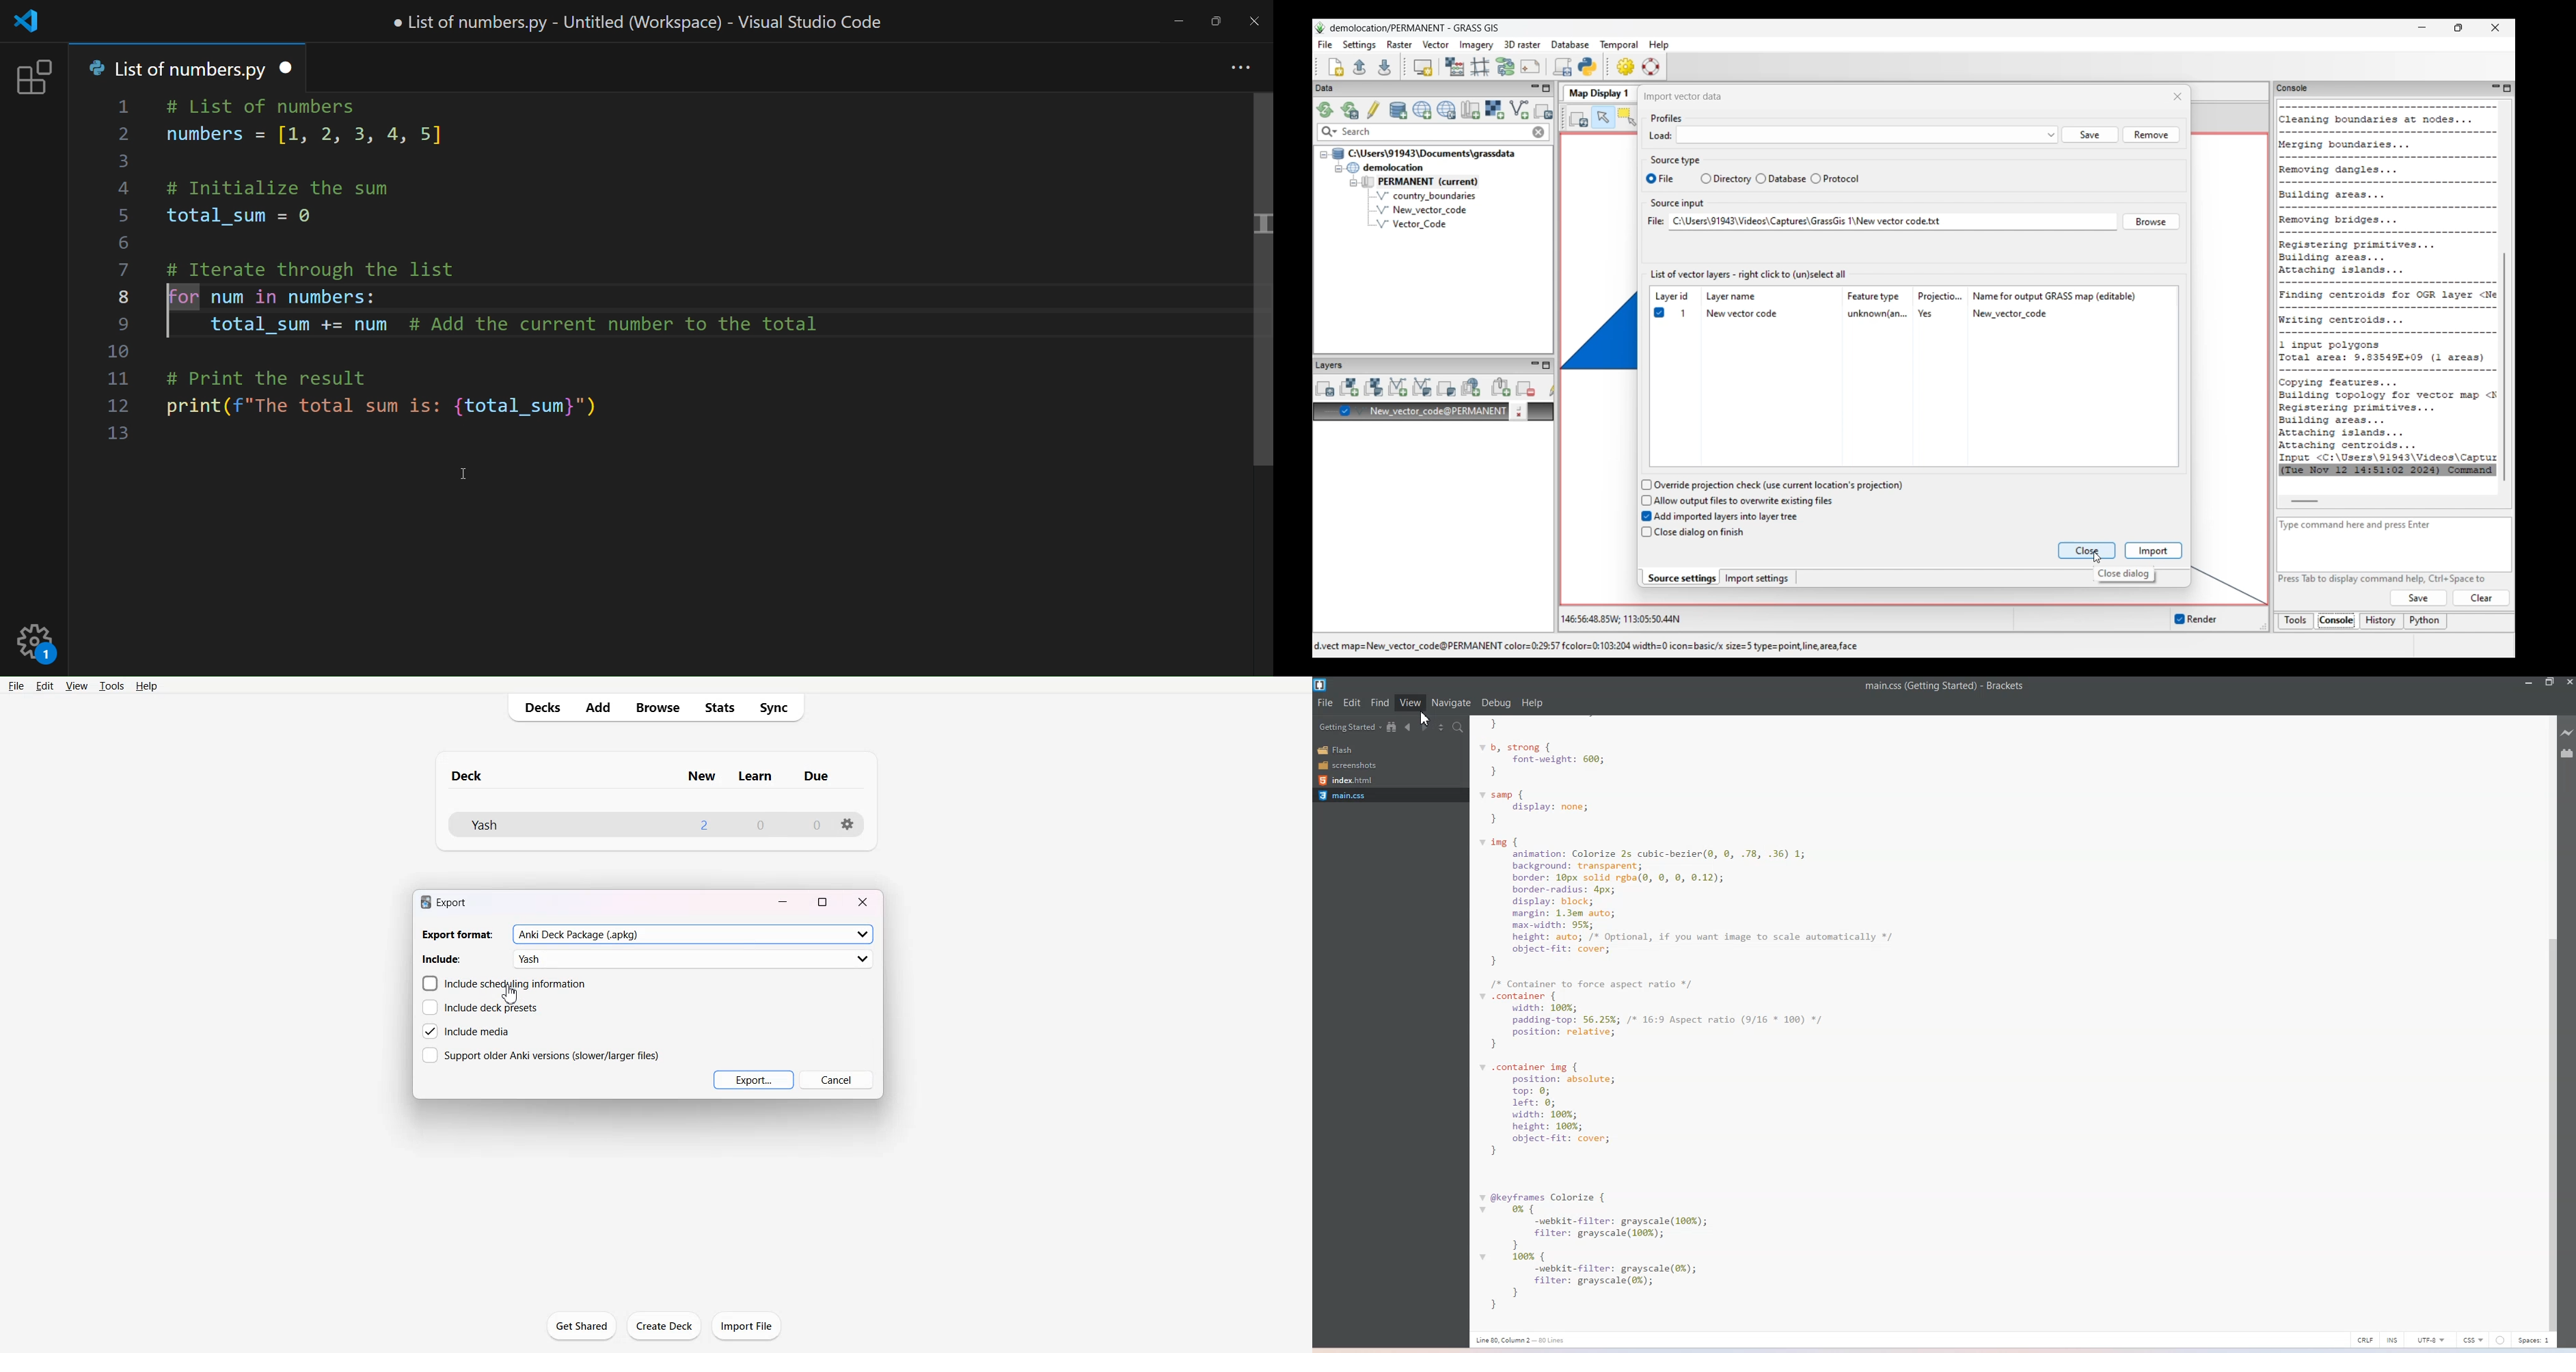 The height and width of the screenshot is (1372, 2576). Describe the element at coordinates (2500, 1340) in the screenshot. I see `` at that location.